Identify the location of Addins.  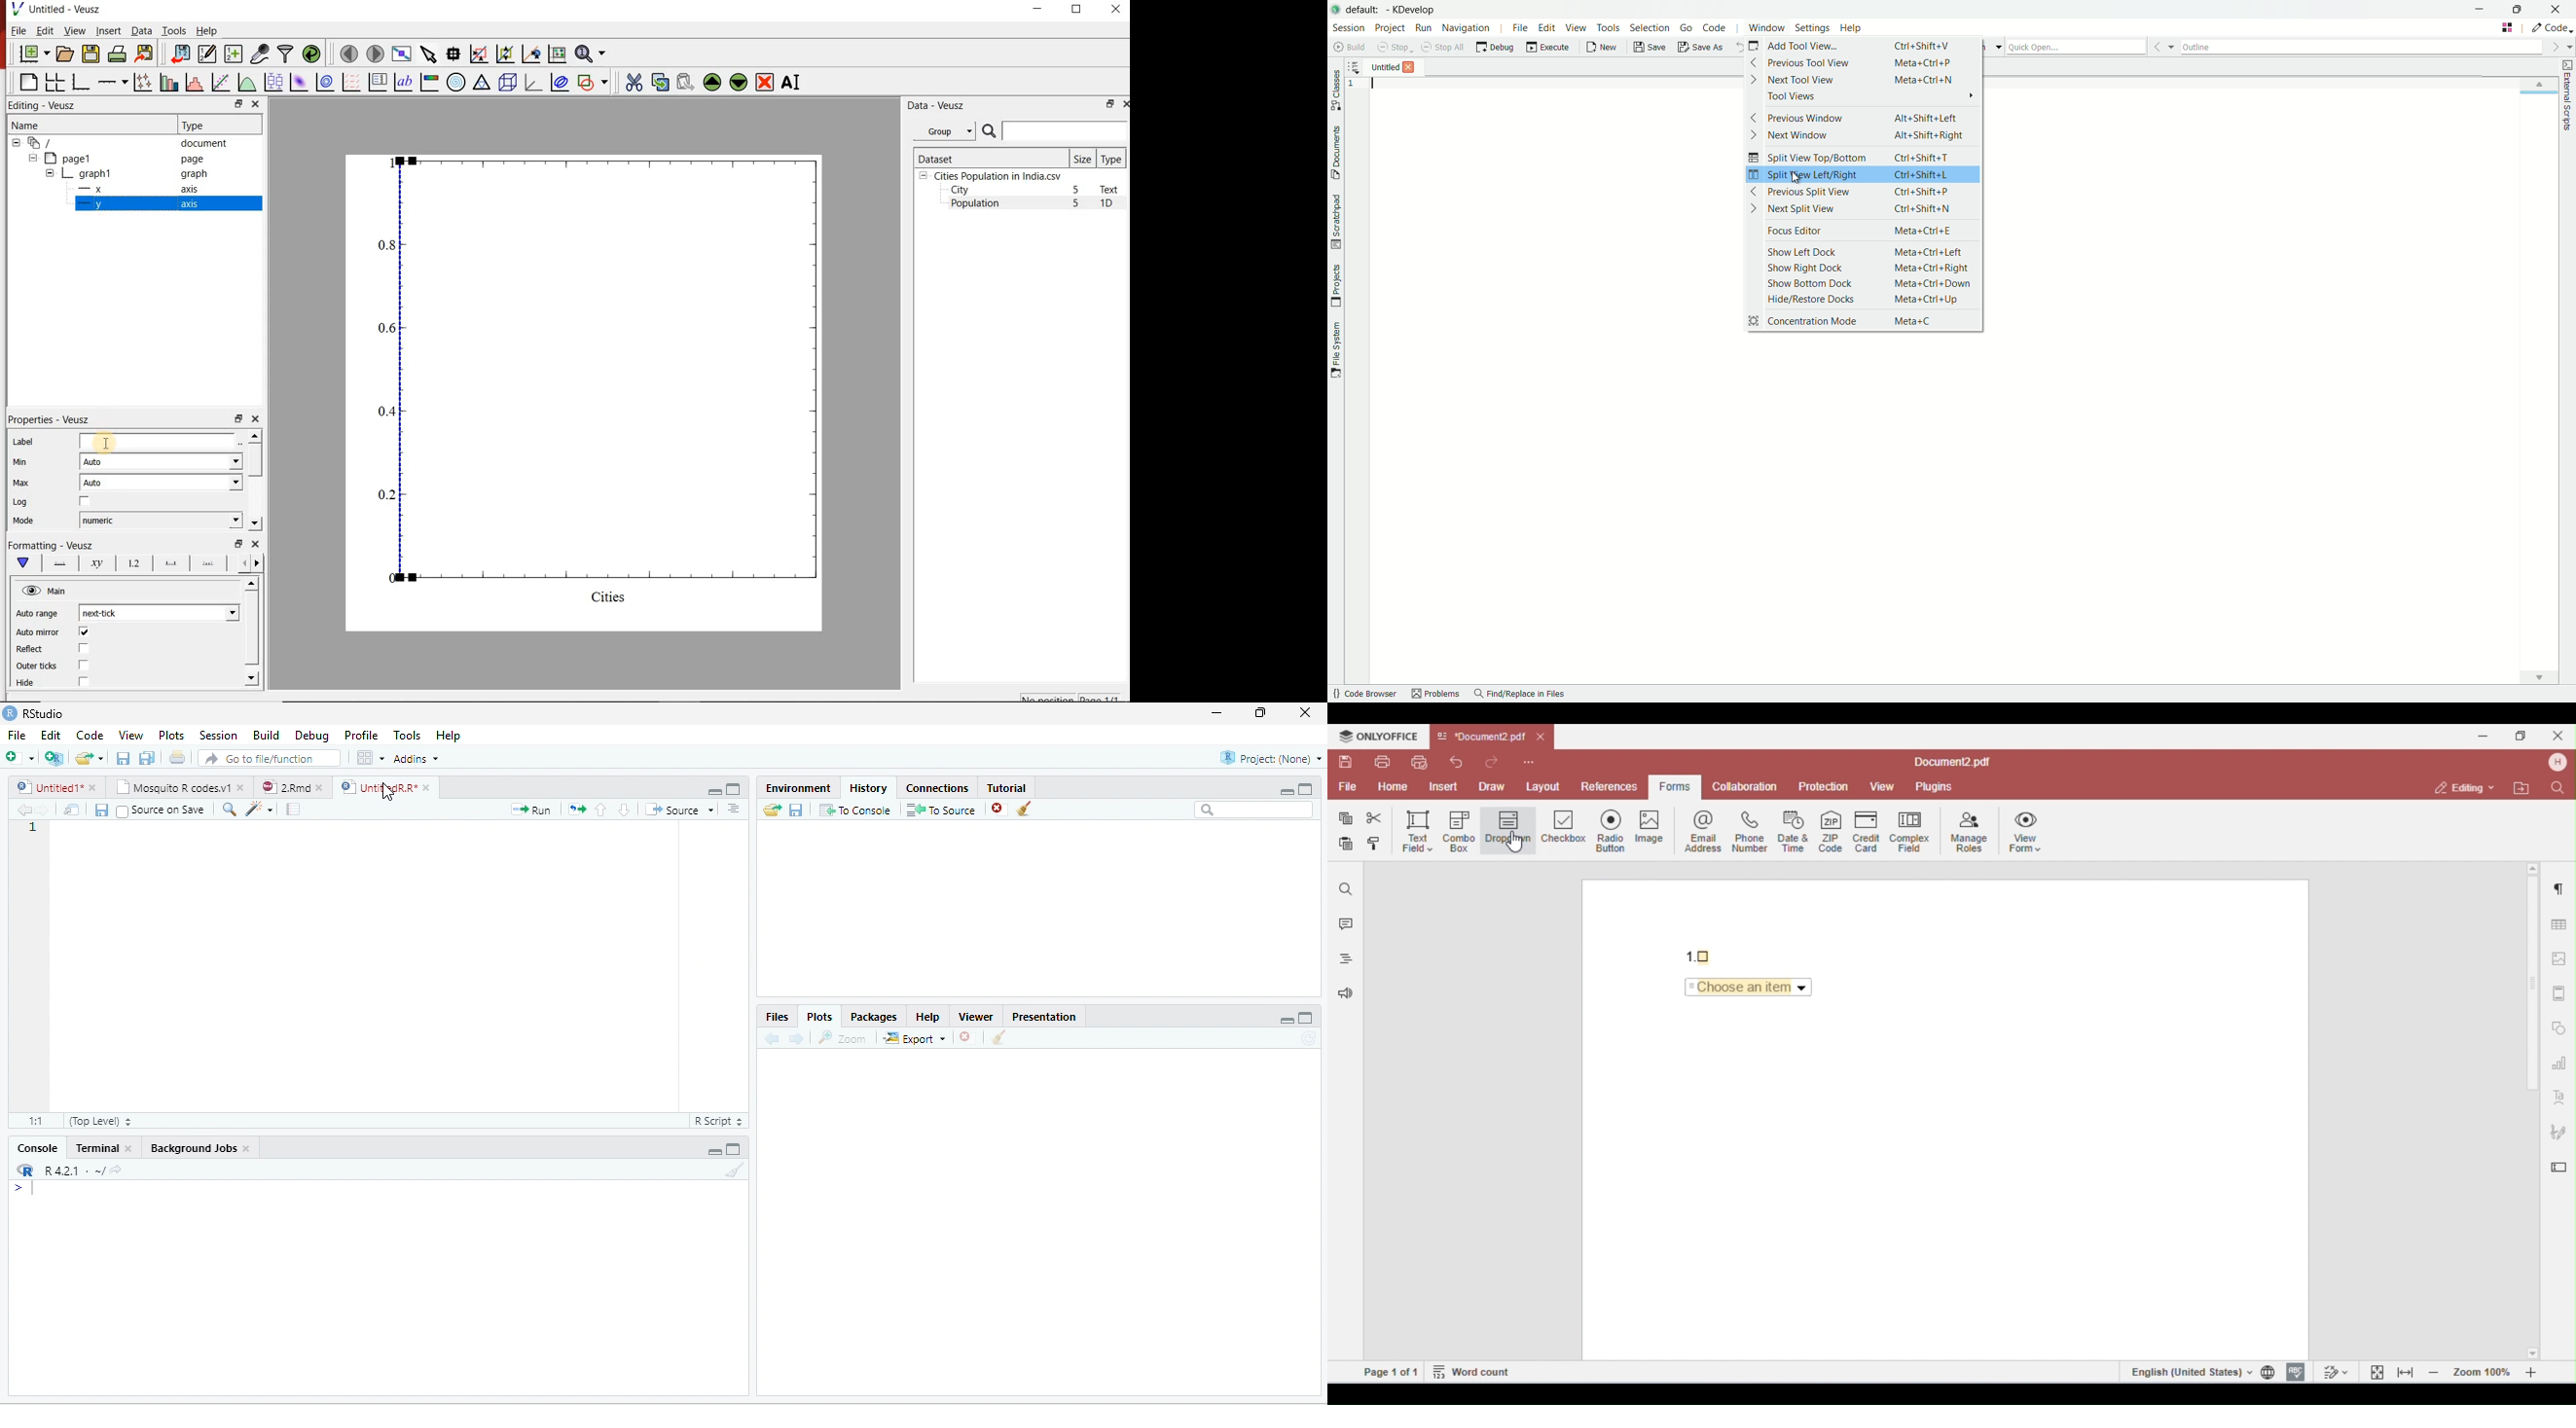
(415, 758).